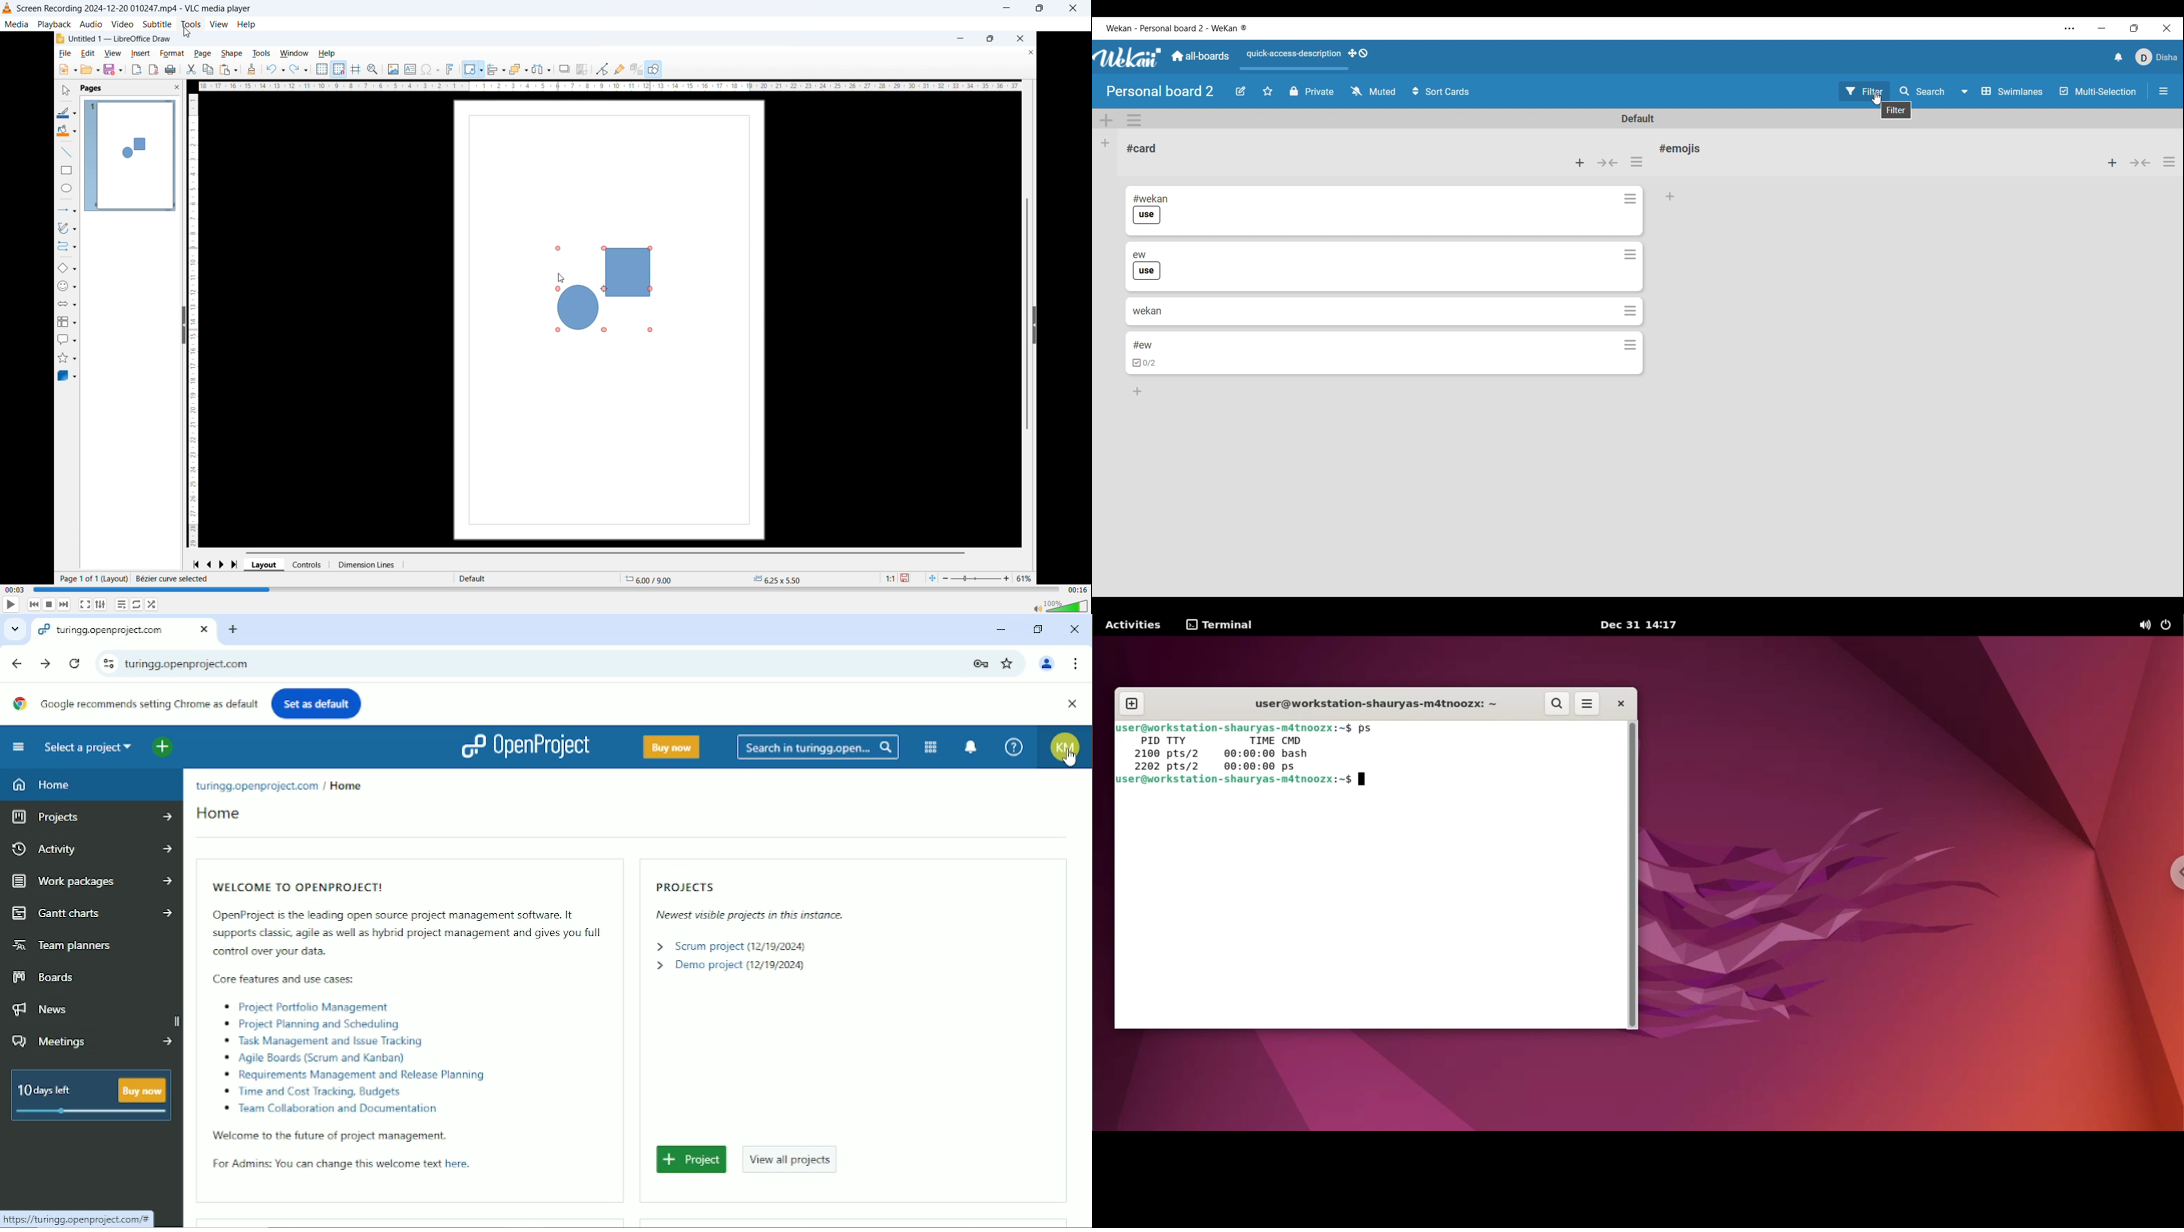  What do you see at coordinates (1076, 664) in the screenshot?
I see `Customize and control google chrome` at bounding box center [1076, 664].